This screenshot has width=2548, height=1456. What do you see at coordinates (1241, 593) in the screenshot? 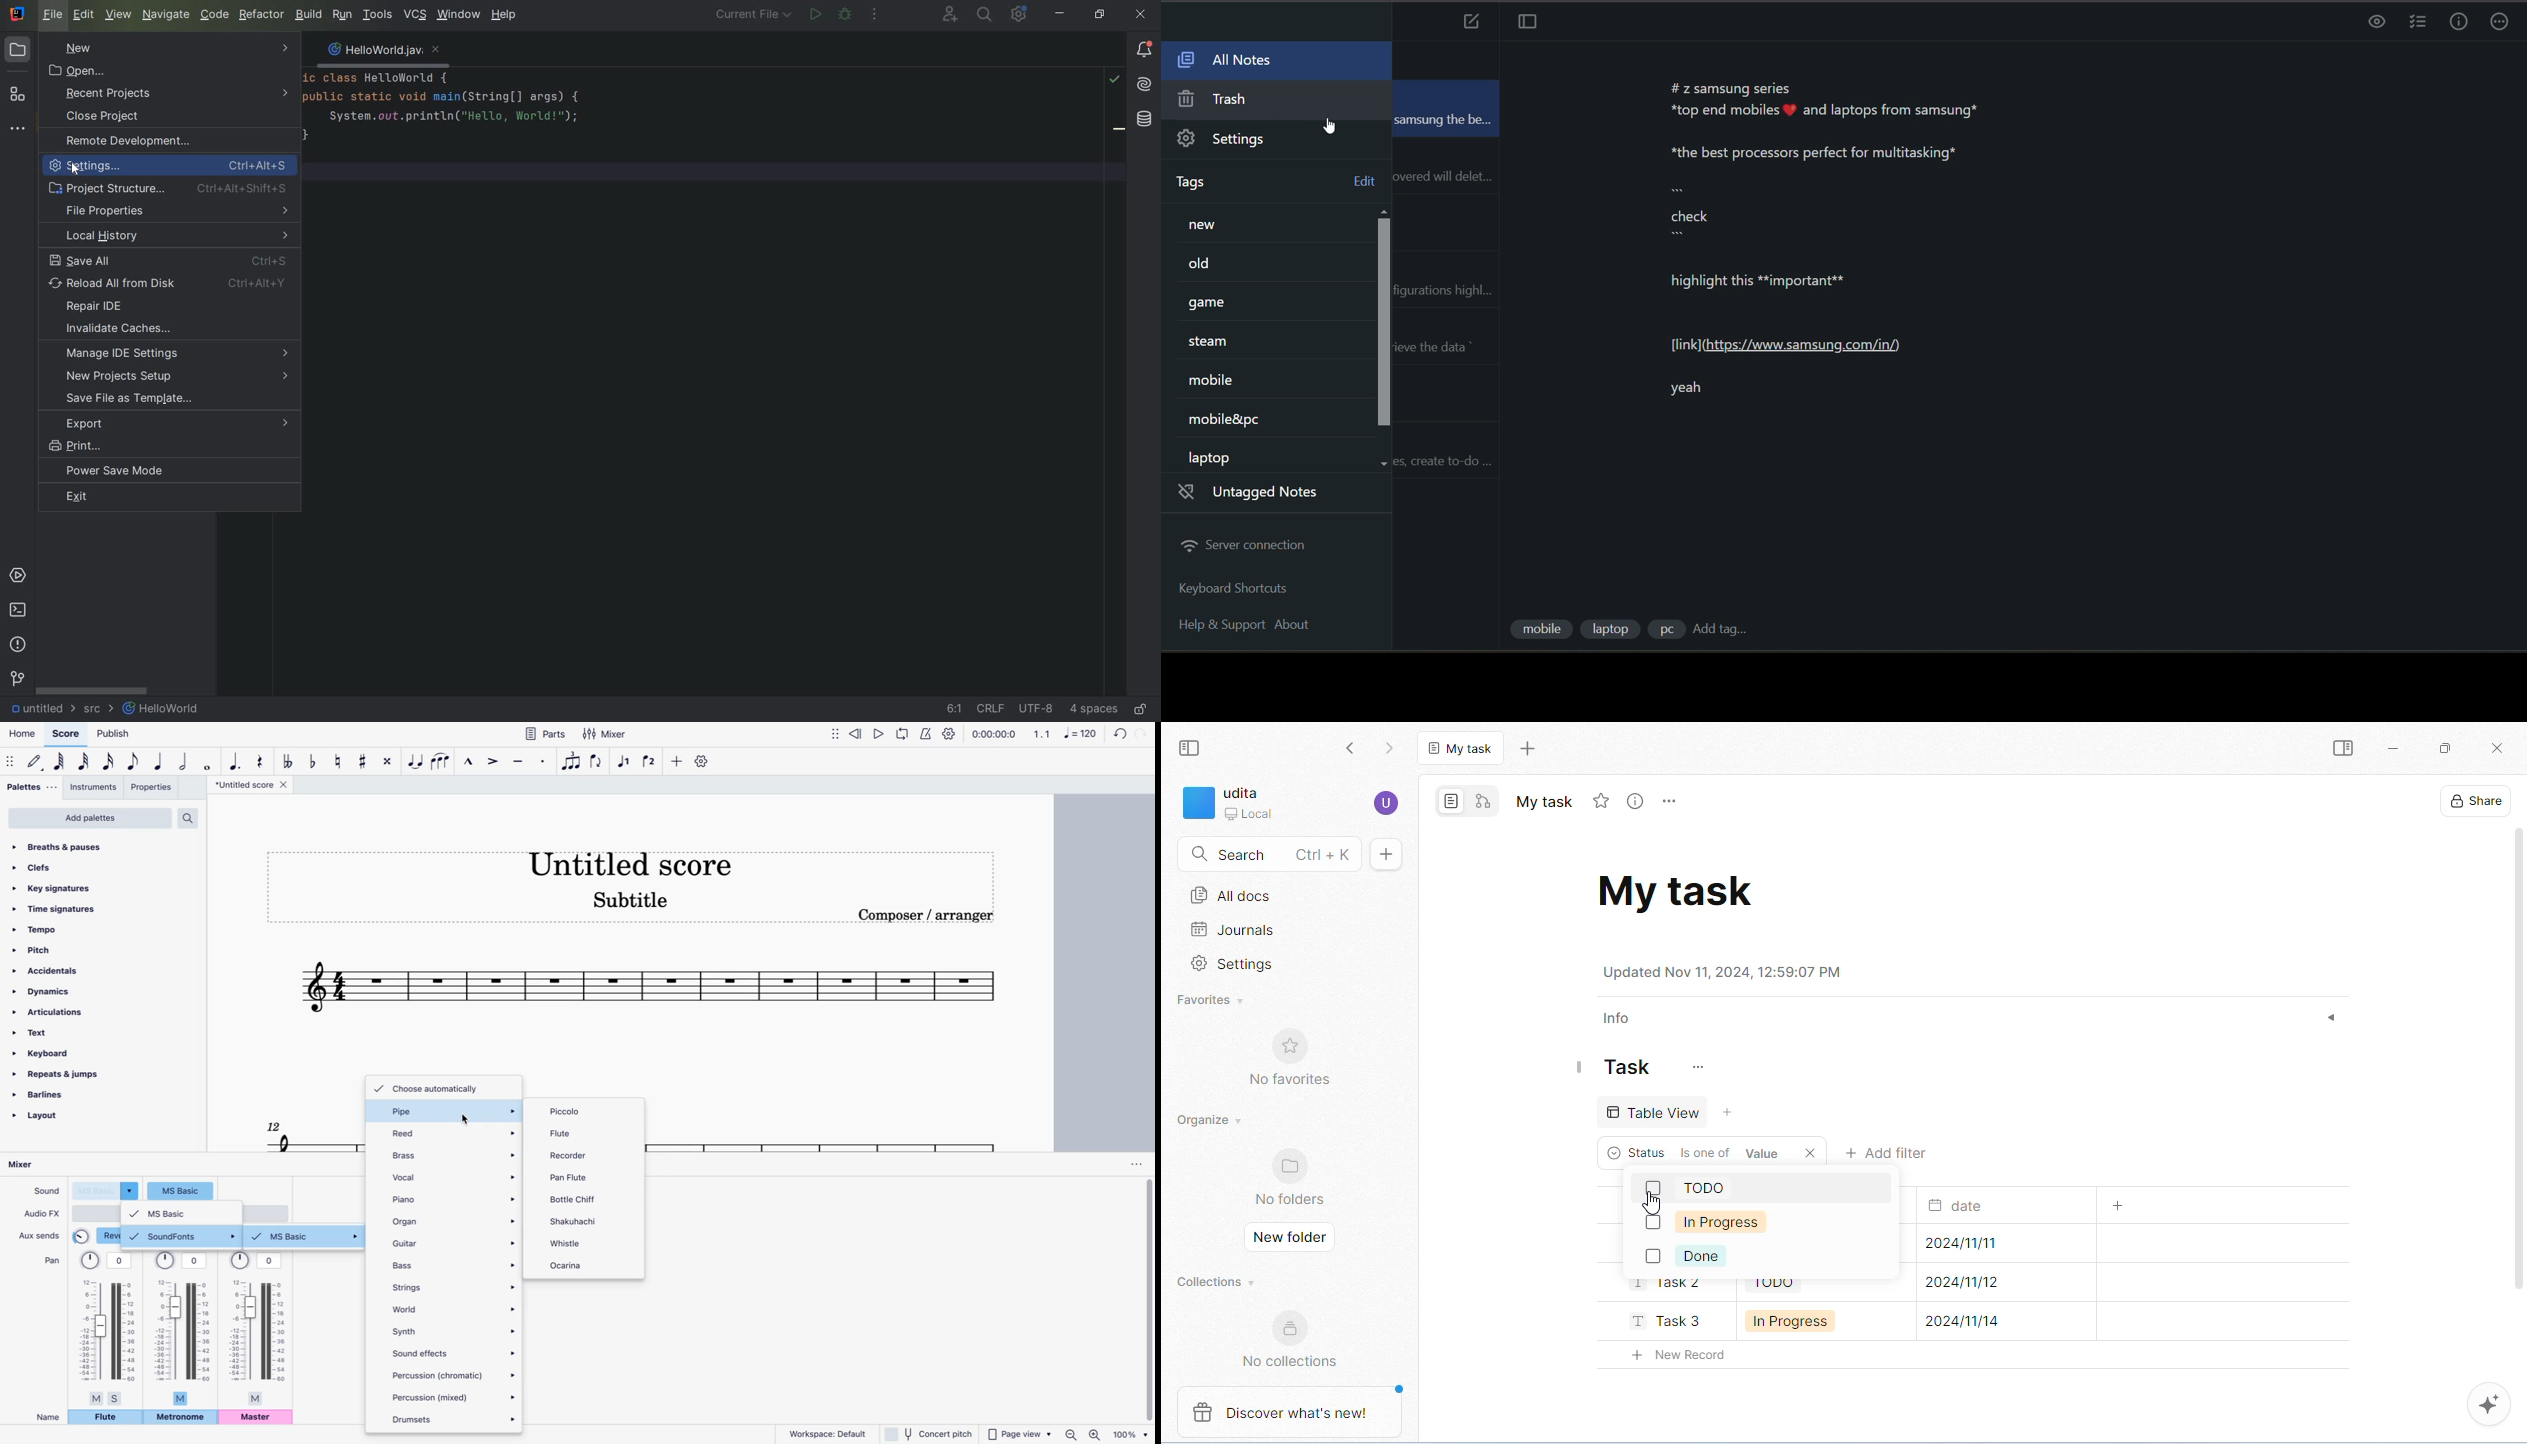
I see `keyboard shortcuts` at bounding box center [1241, 593].